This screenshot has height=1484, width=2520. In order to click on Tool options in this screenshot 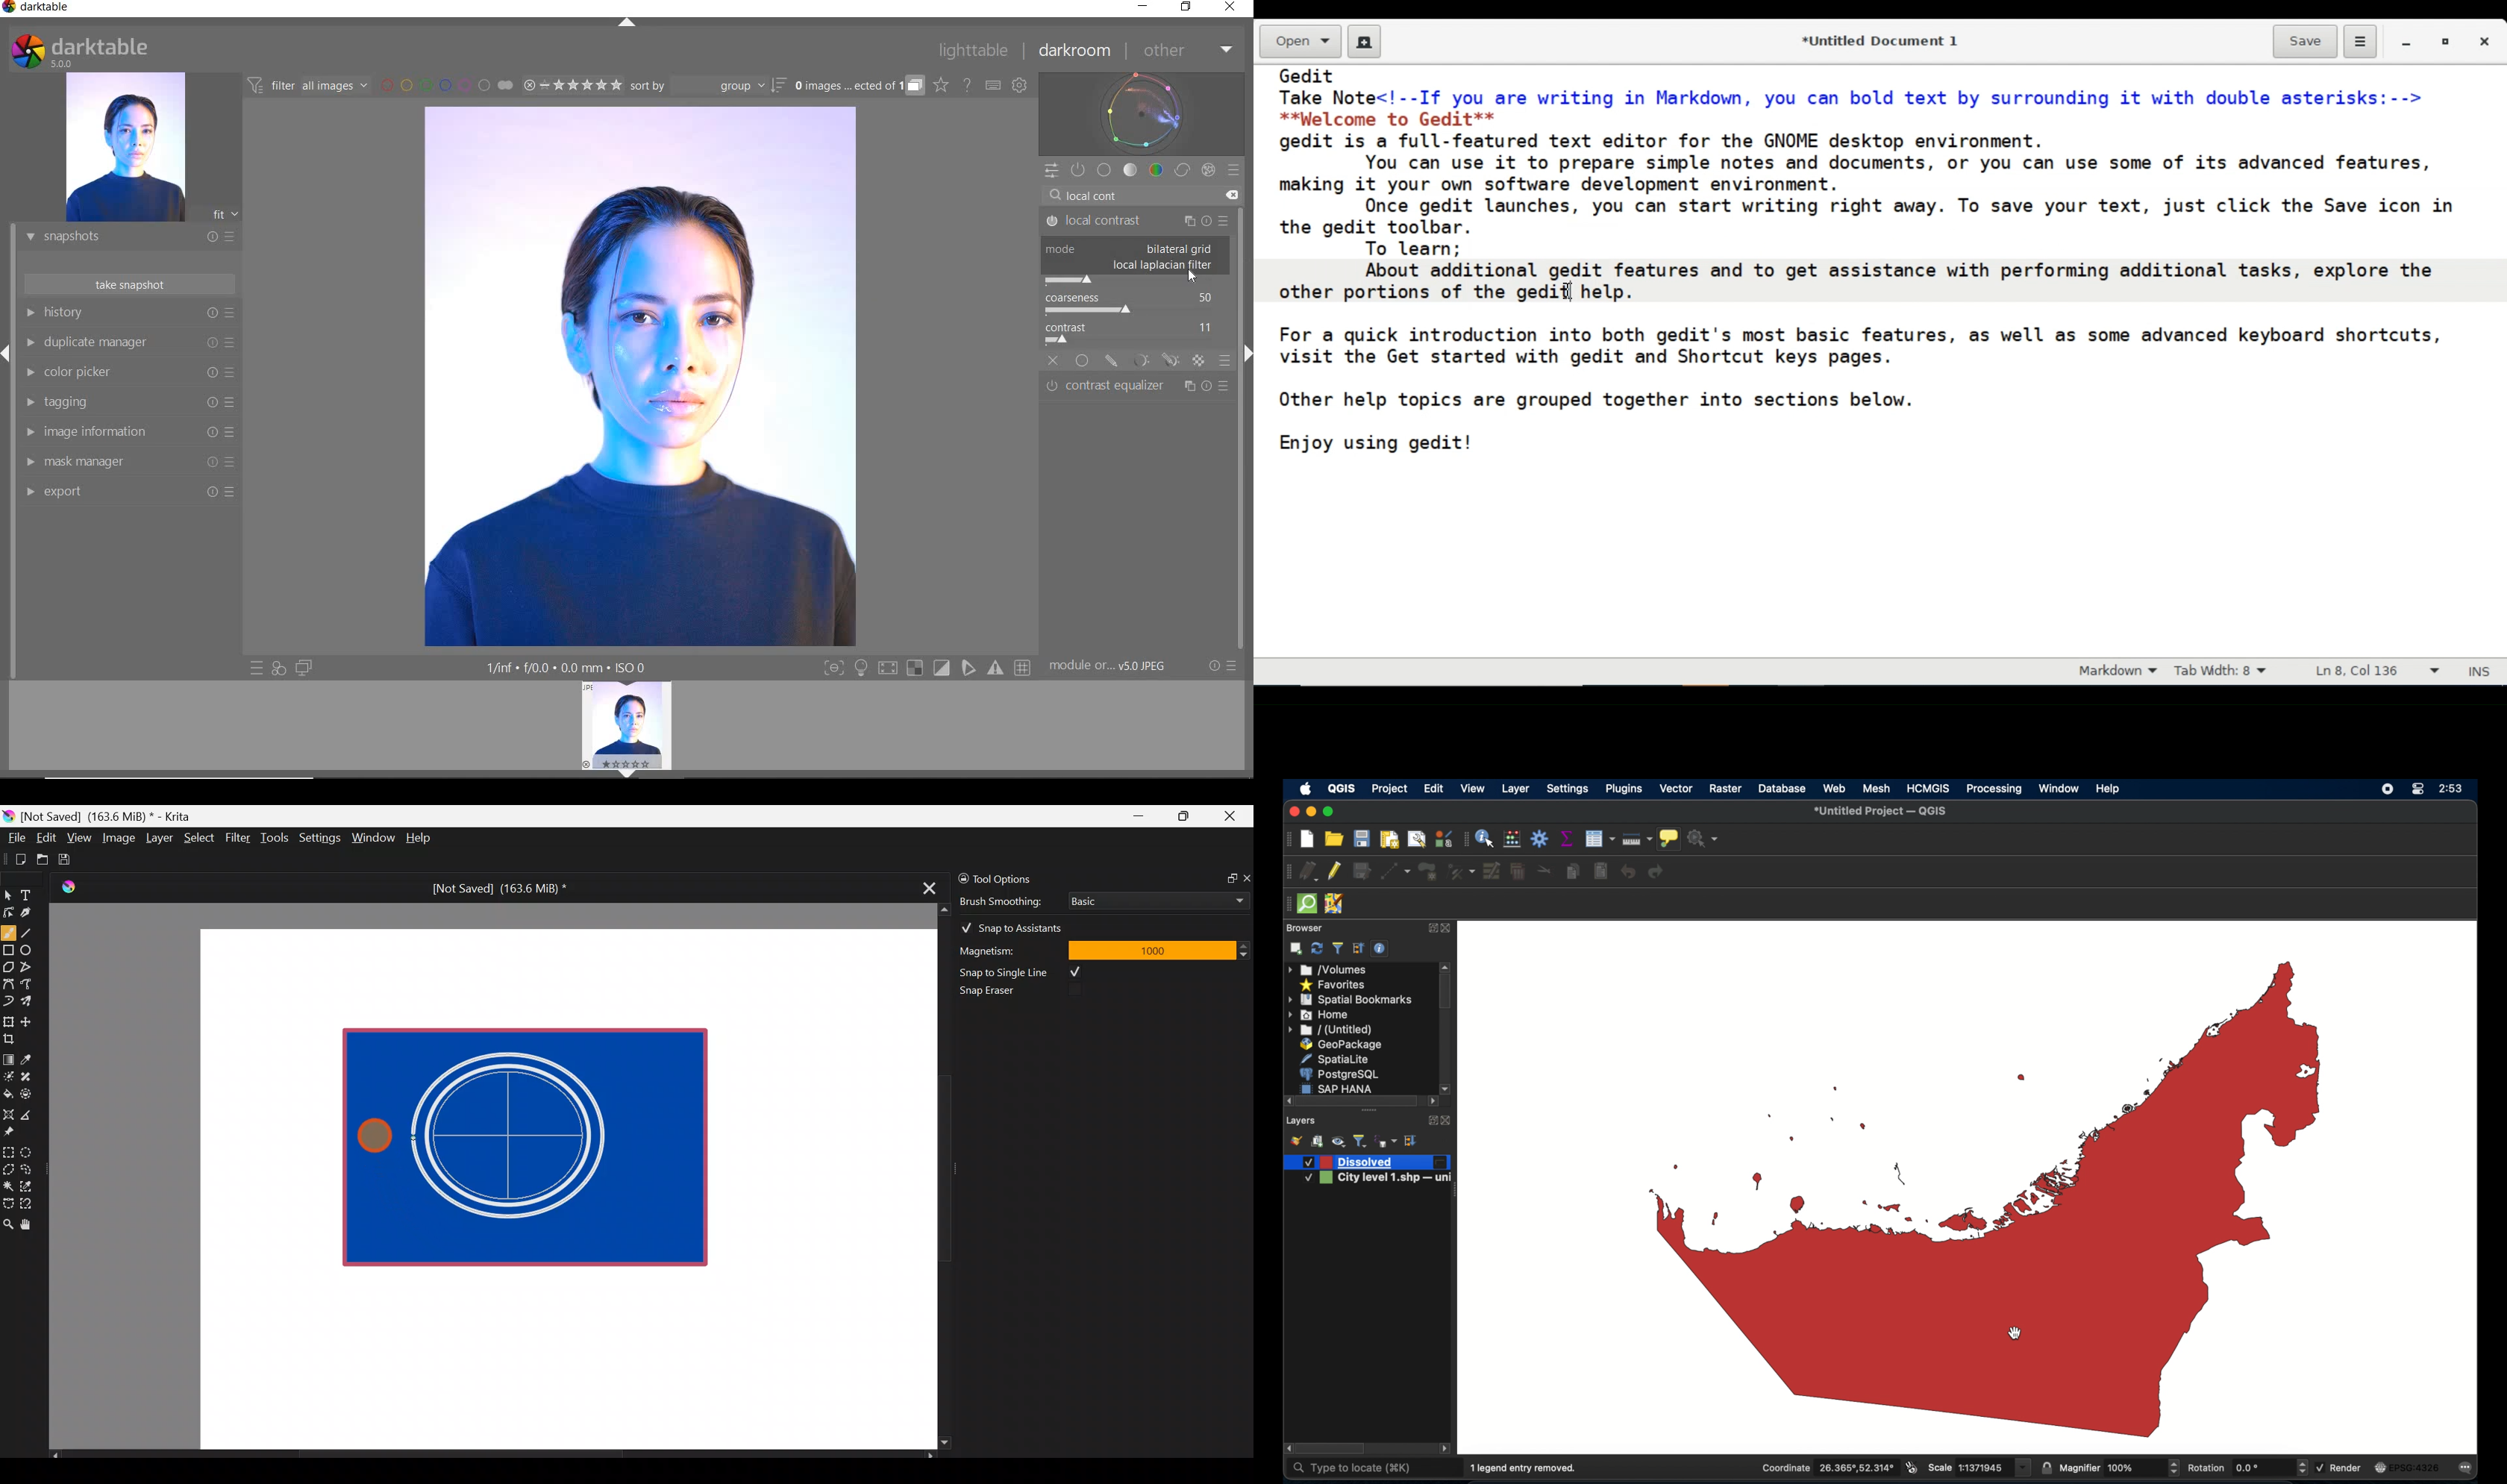, I will do `click(1015, 879)`.